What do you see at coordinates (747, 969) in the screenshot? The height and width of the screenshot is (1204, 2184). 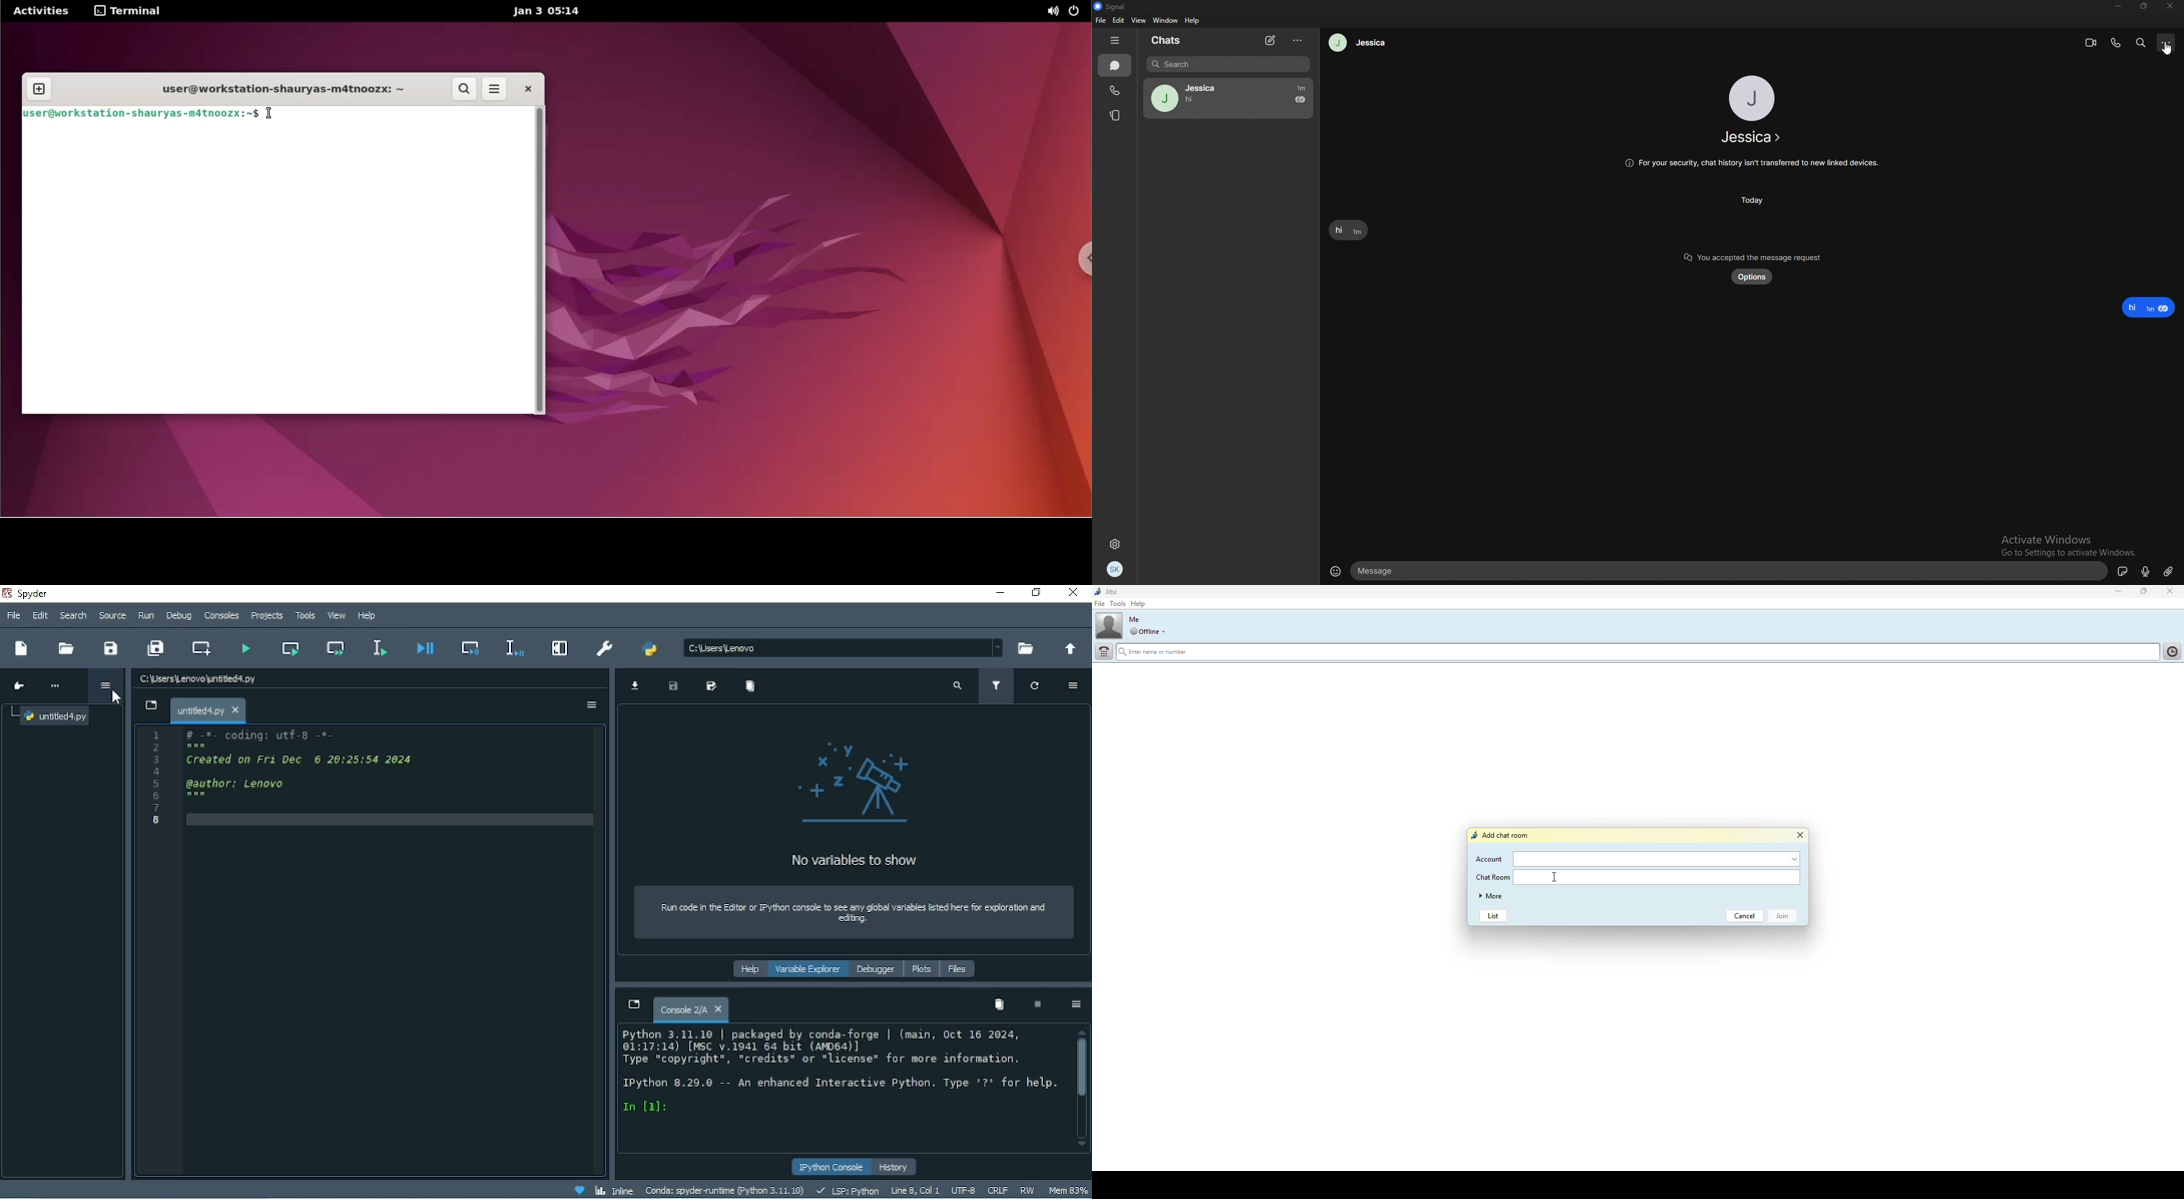 I see `Help` at bounding box center [747, 969].